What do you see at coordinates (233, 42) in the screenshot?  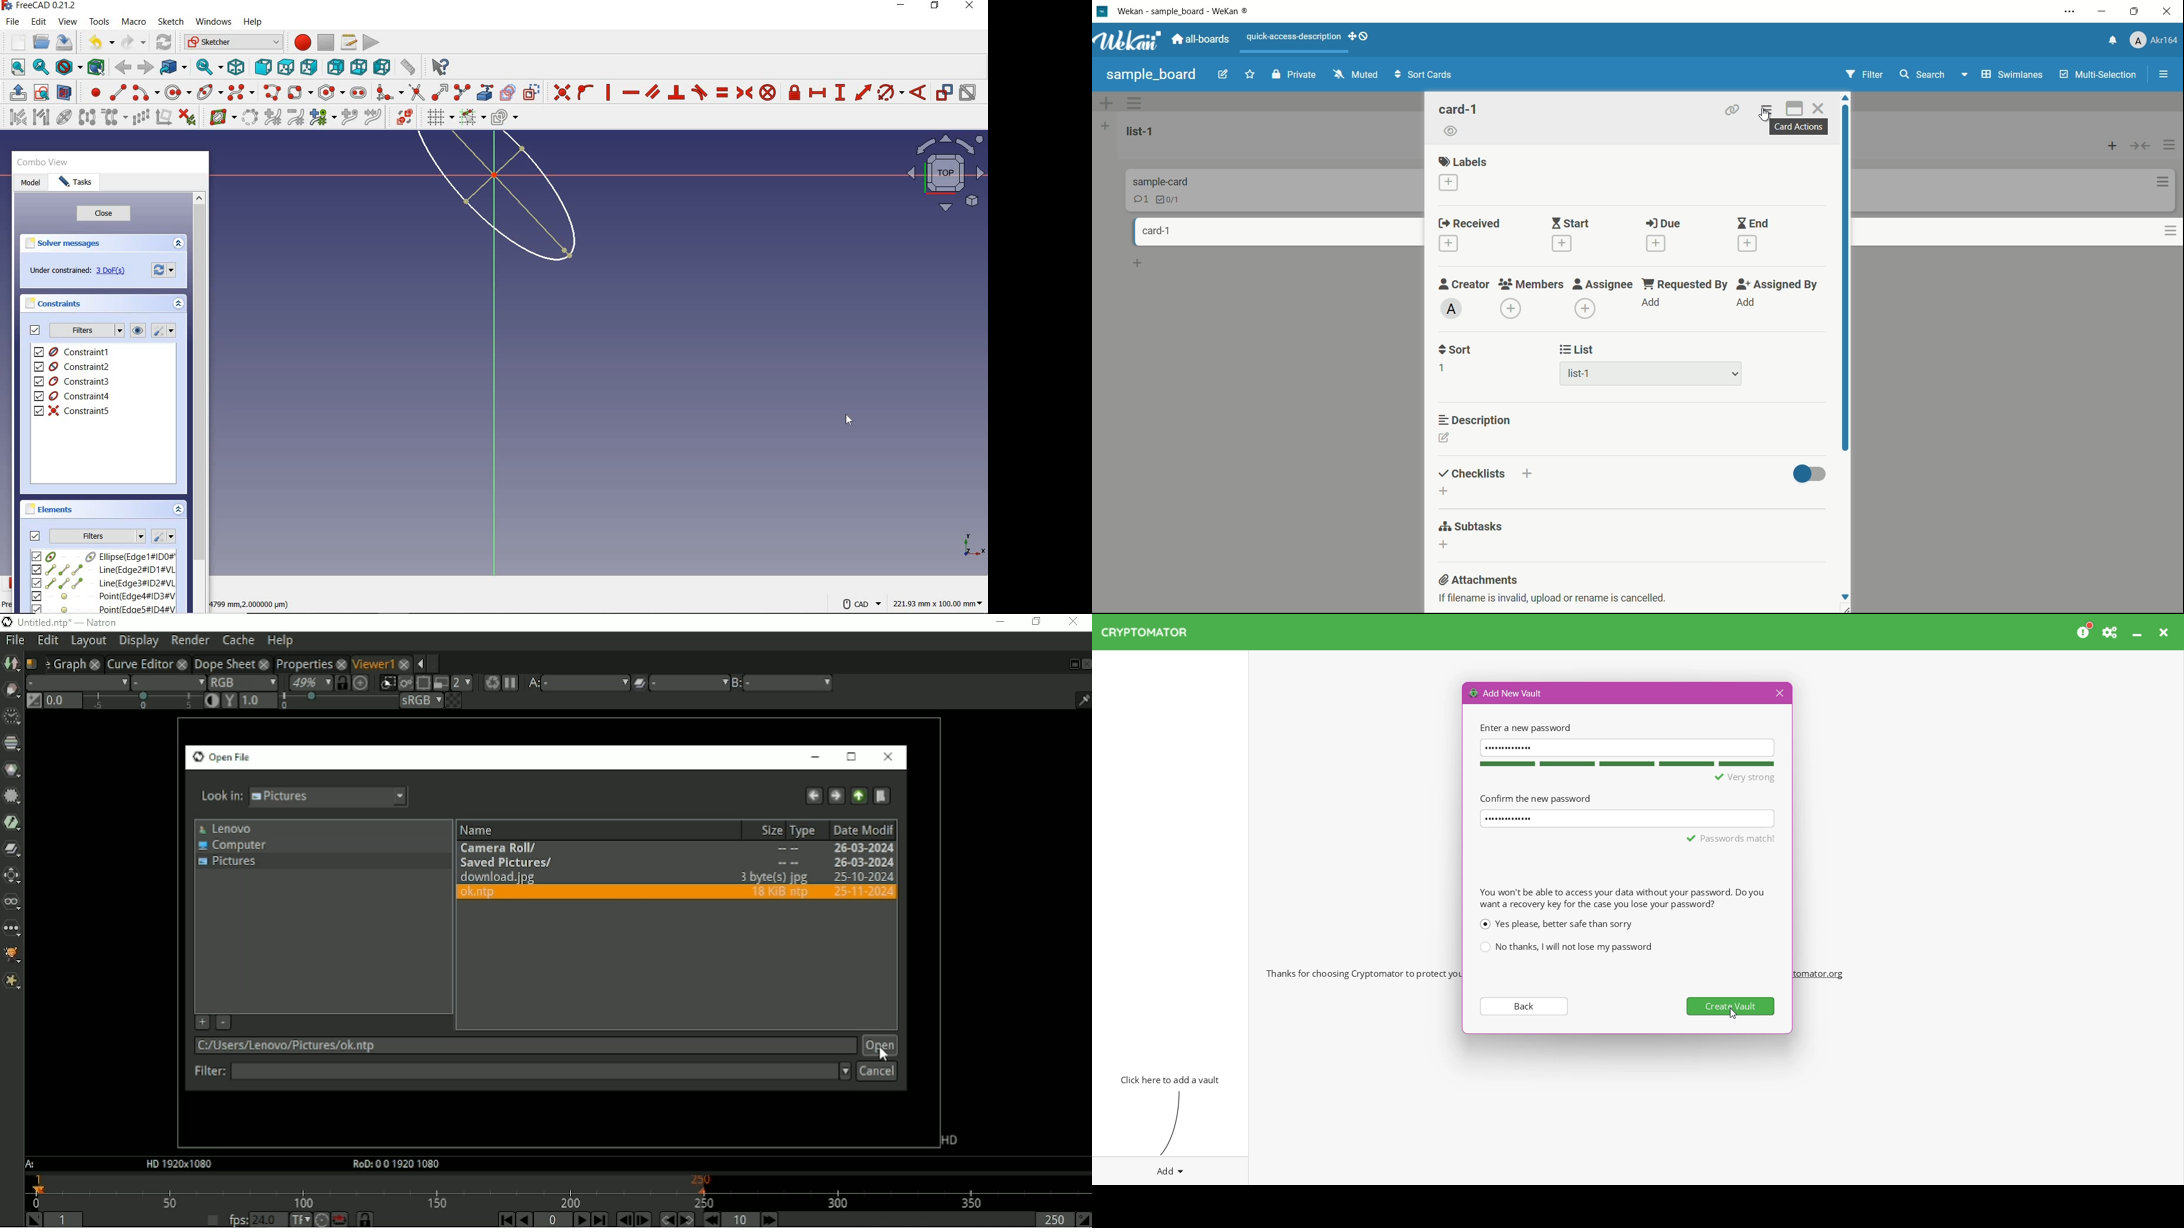 I see `switch between workbenches` at bounding box center [233, 42].